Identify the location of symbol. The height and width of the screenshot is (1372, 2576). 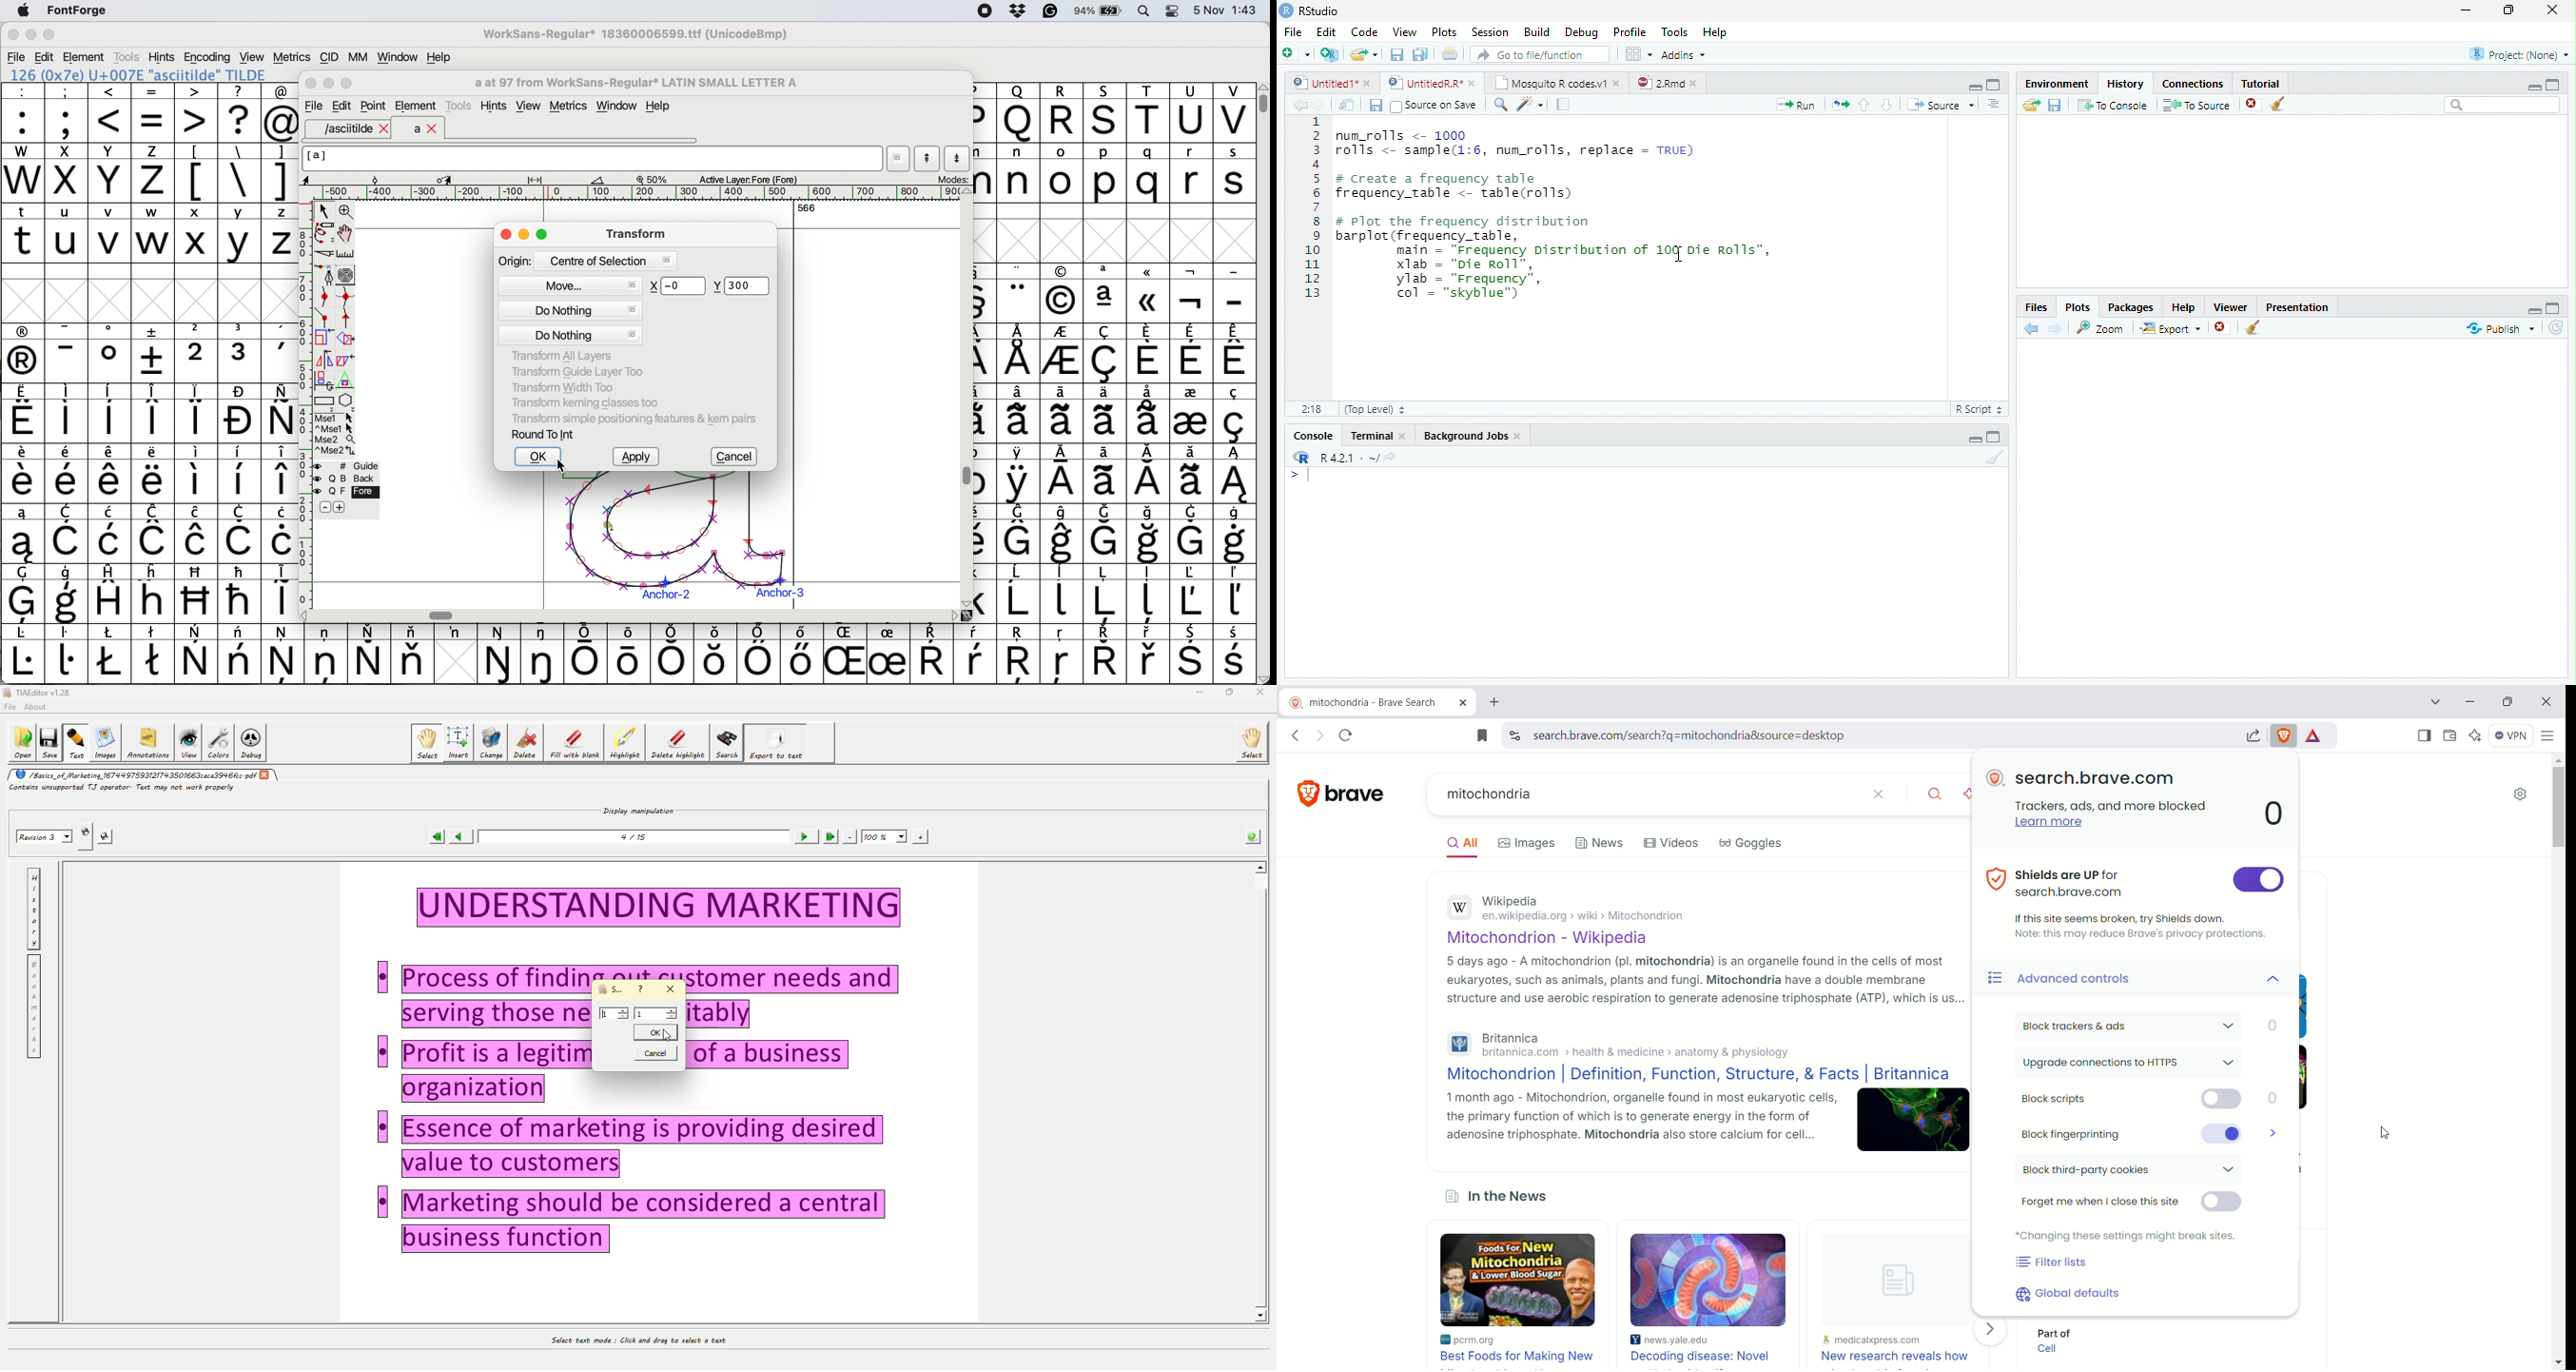
(456, 632).